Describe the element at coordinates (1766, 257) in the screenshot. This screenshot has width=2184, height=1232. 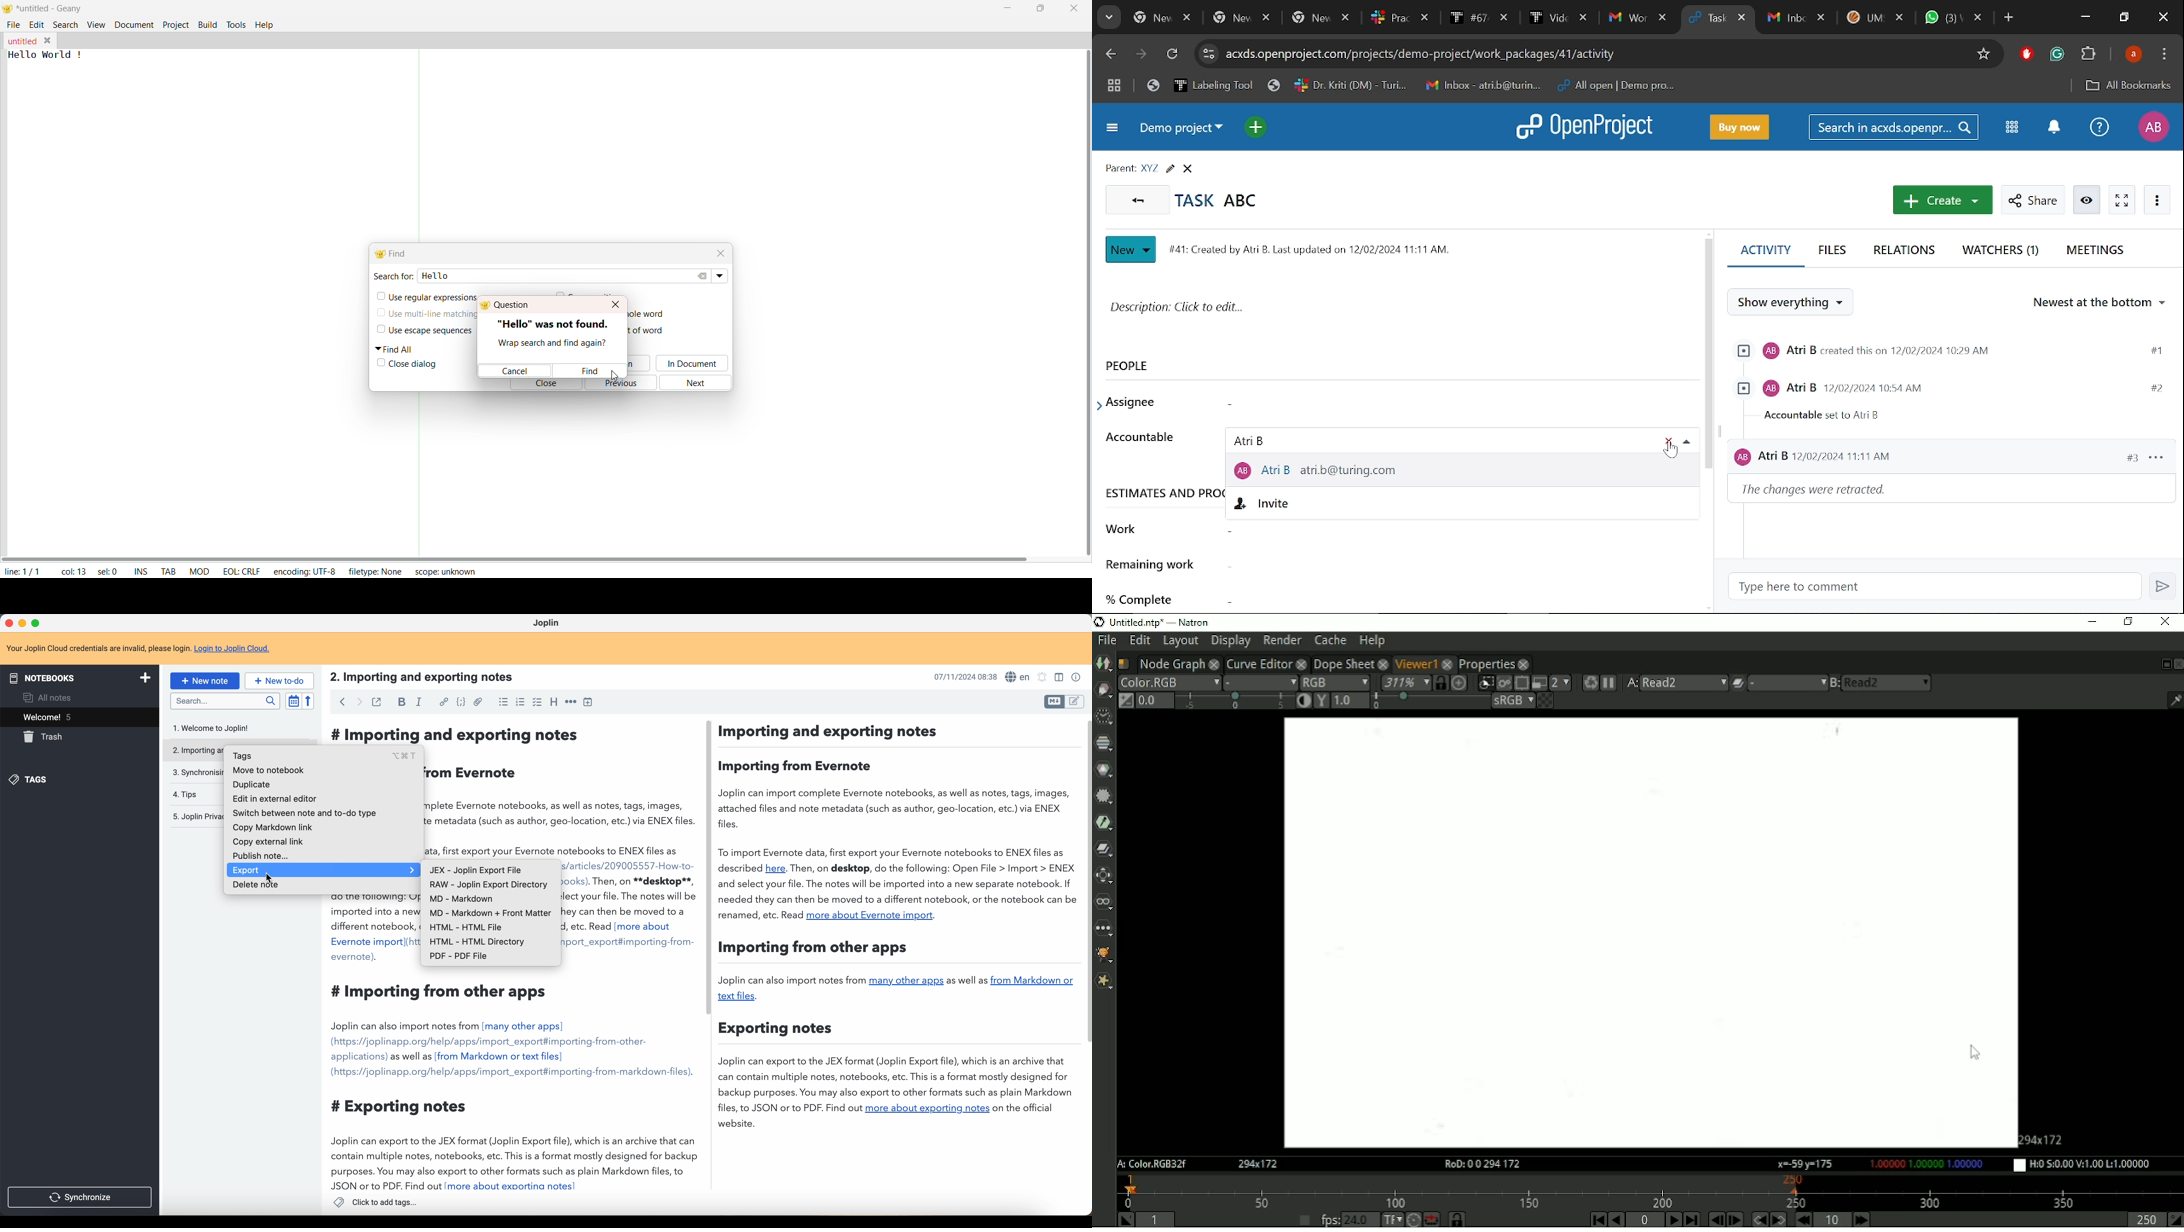
I see `Activity` at that location.